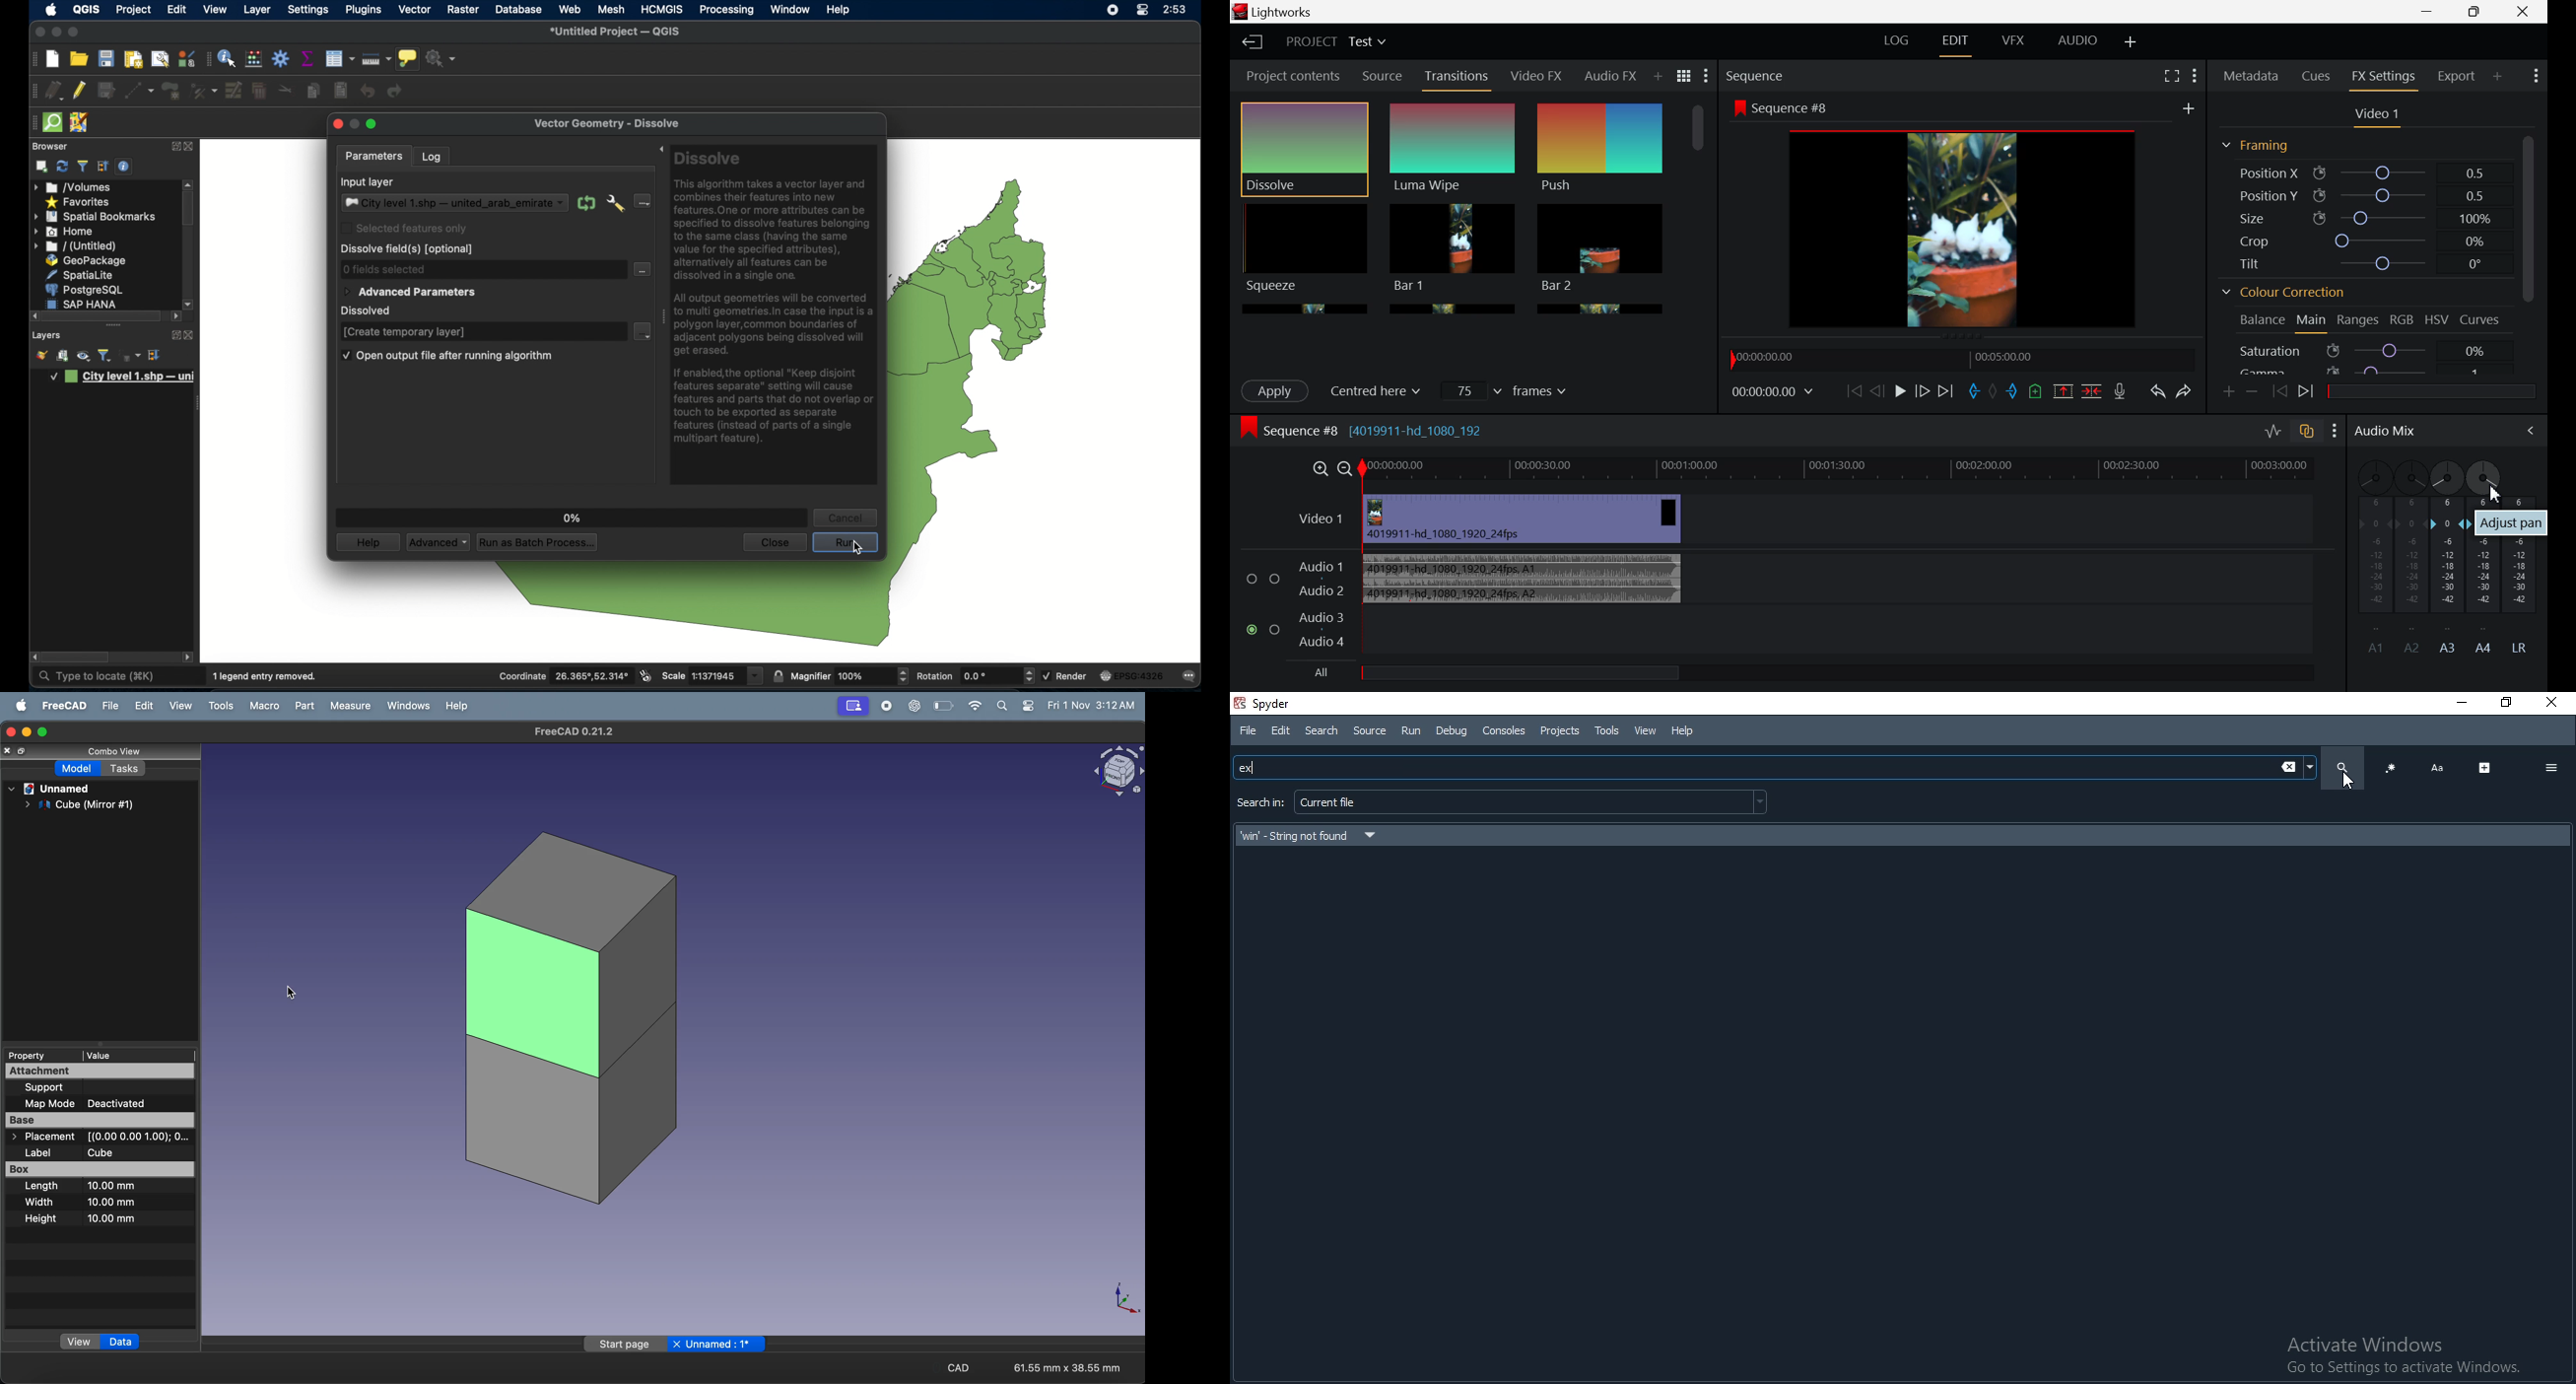 The image size is (2576, 1400). What do you see at coordinates (1288, 75) in the screenshot?
I see `Project contents` at bounding box center [1288, 75].